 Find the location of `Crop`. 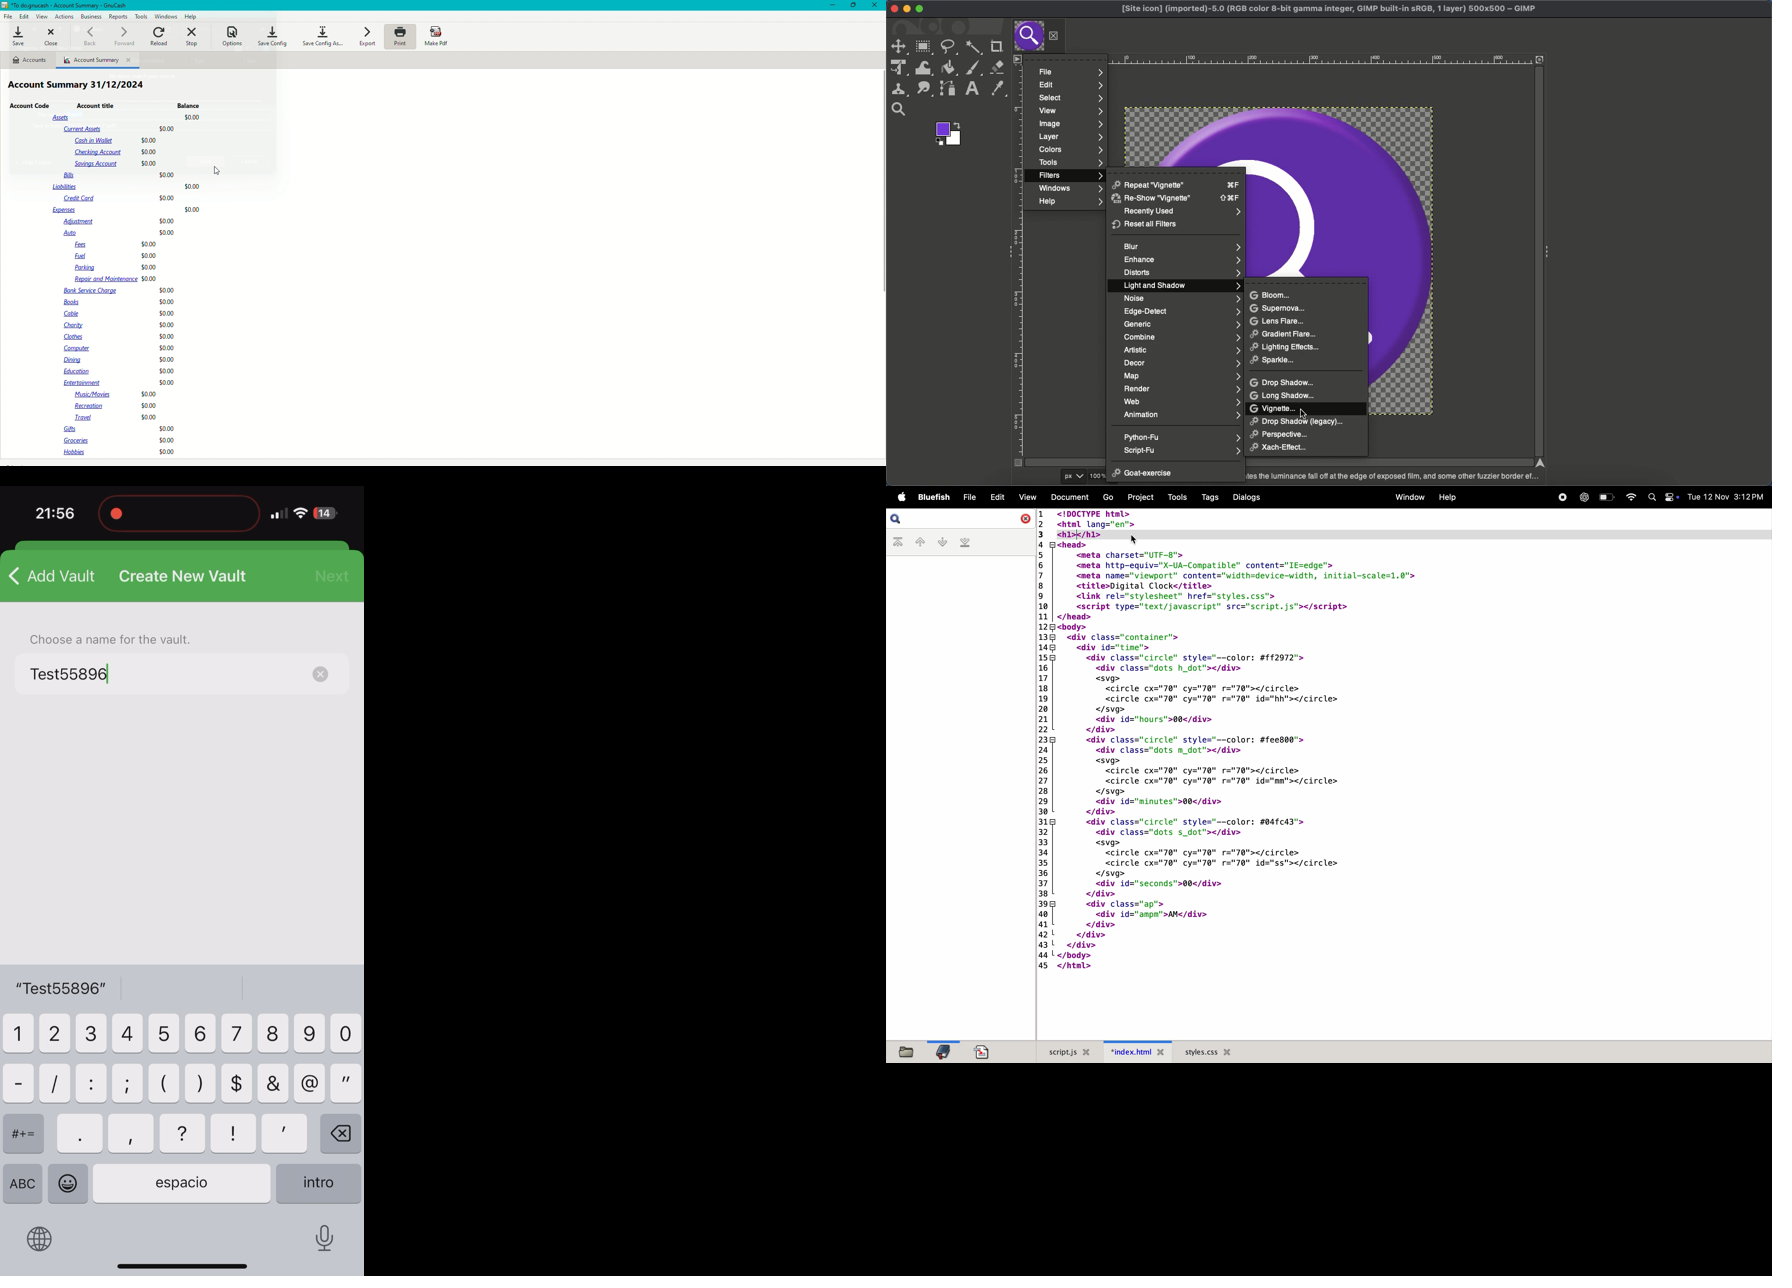

Crop is located at coordinates (995, 47).